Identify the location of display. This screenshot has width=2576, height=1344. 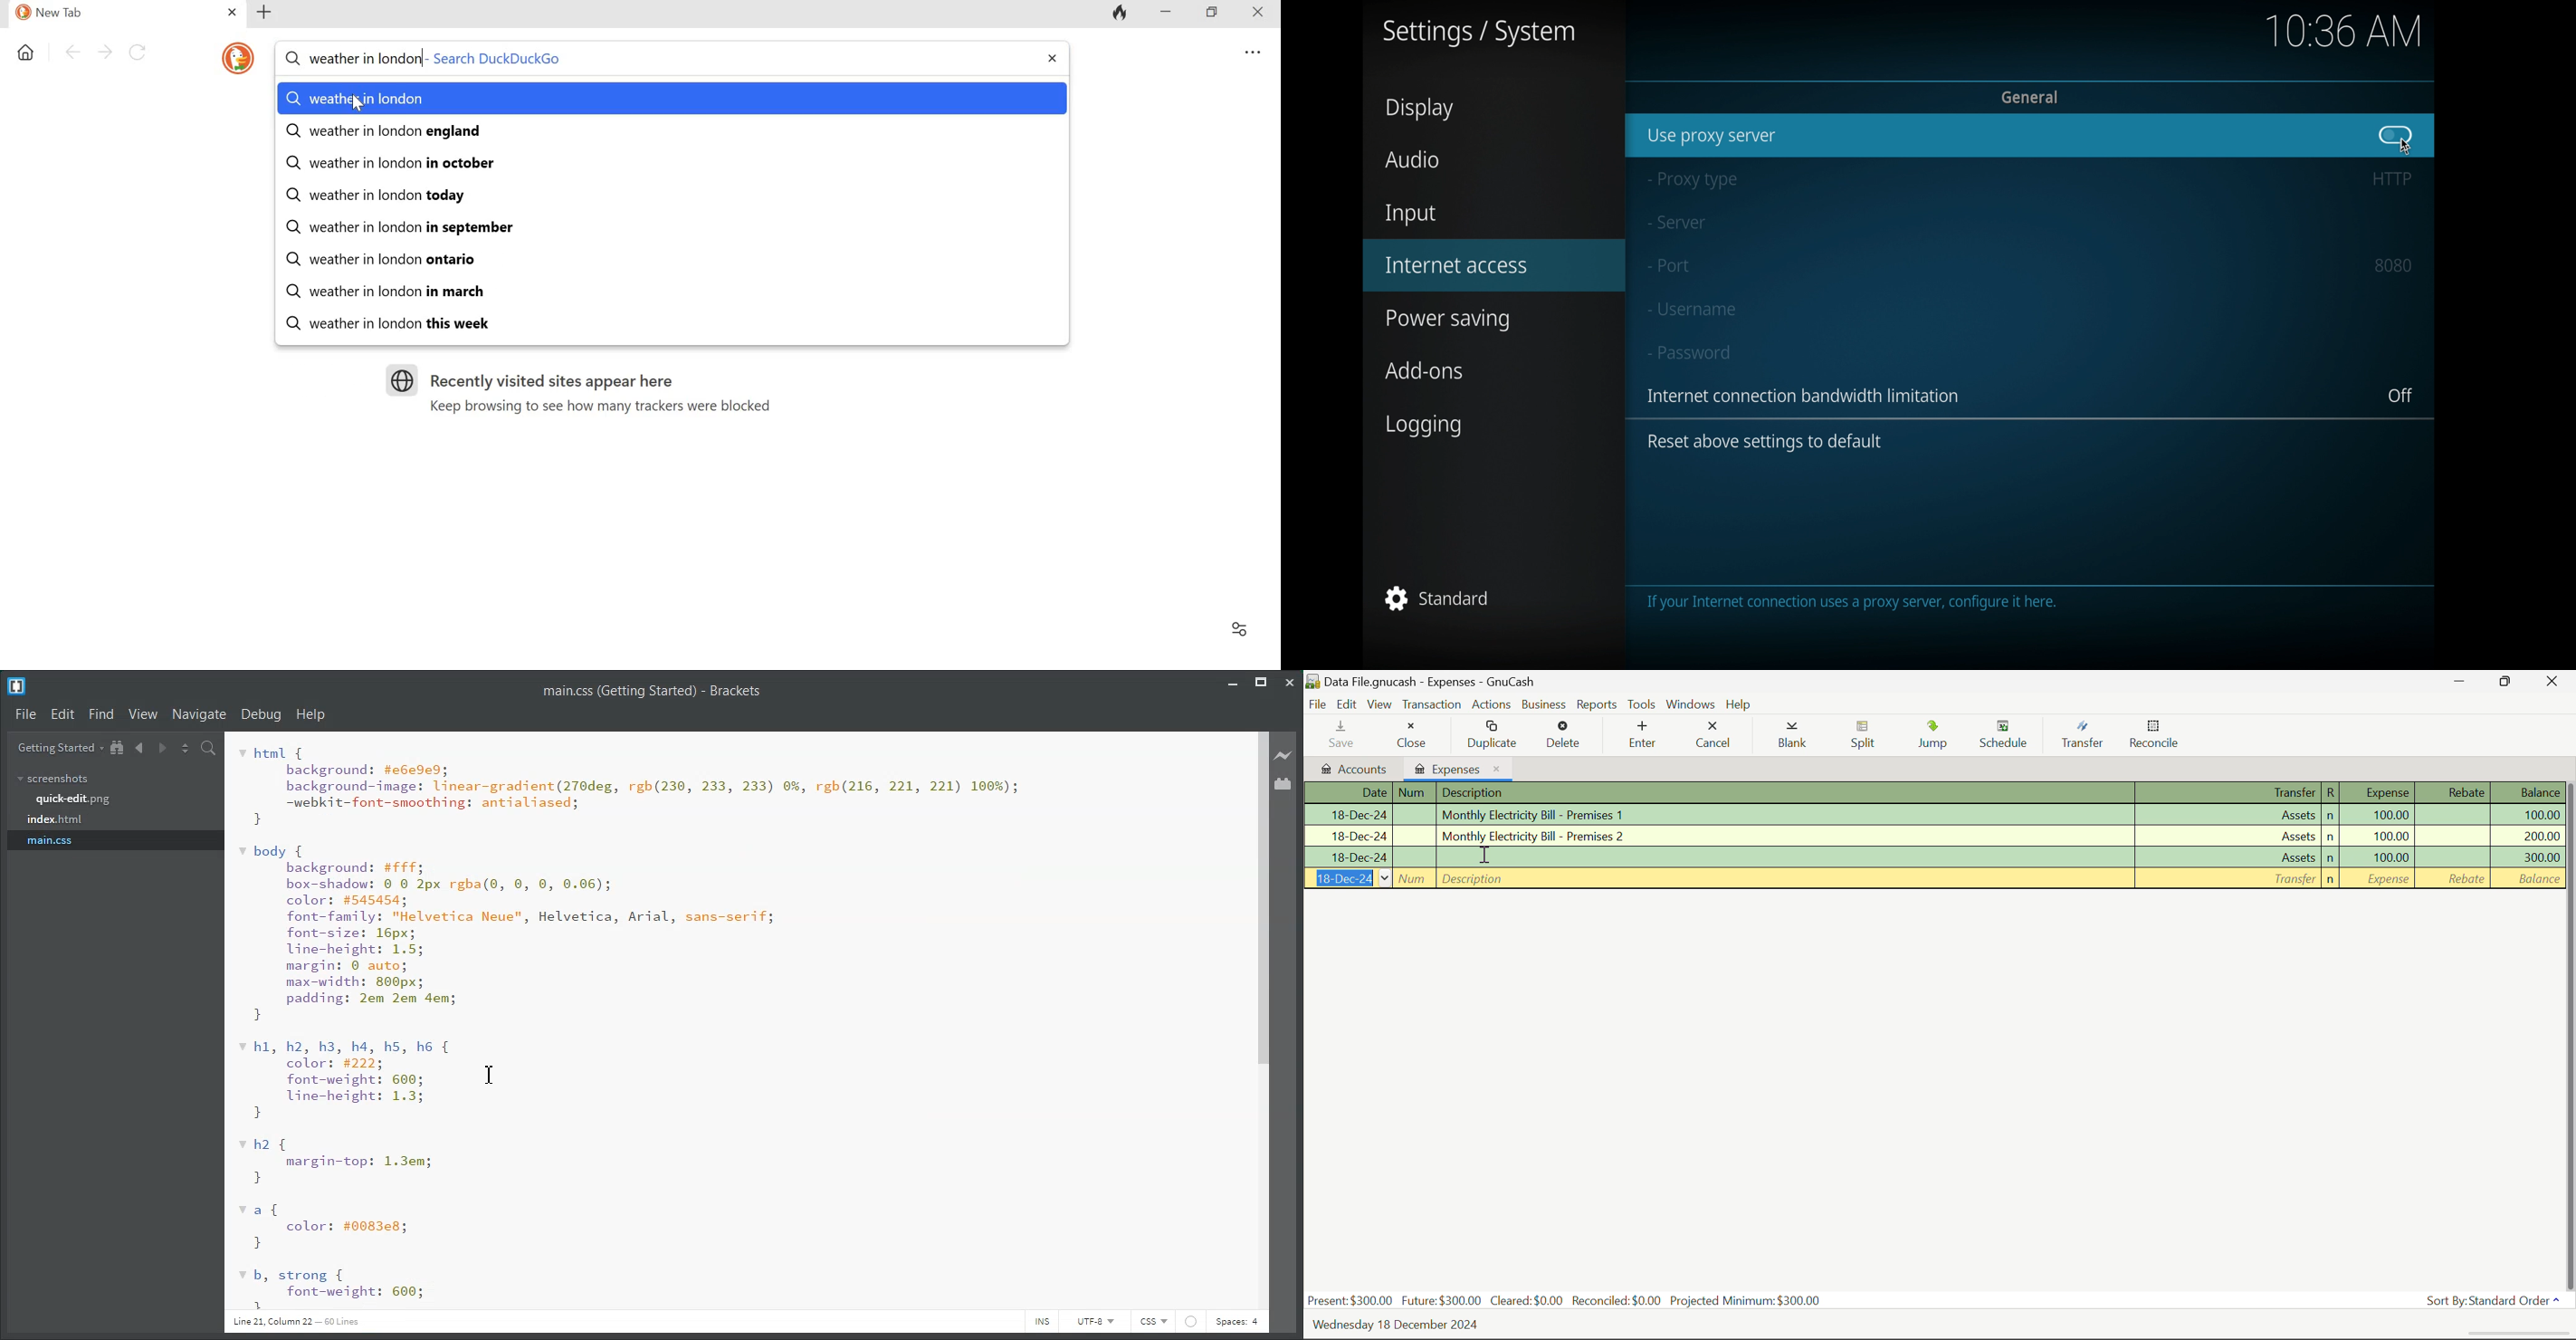
(1420, 109).